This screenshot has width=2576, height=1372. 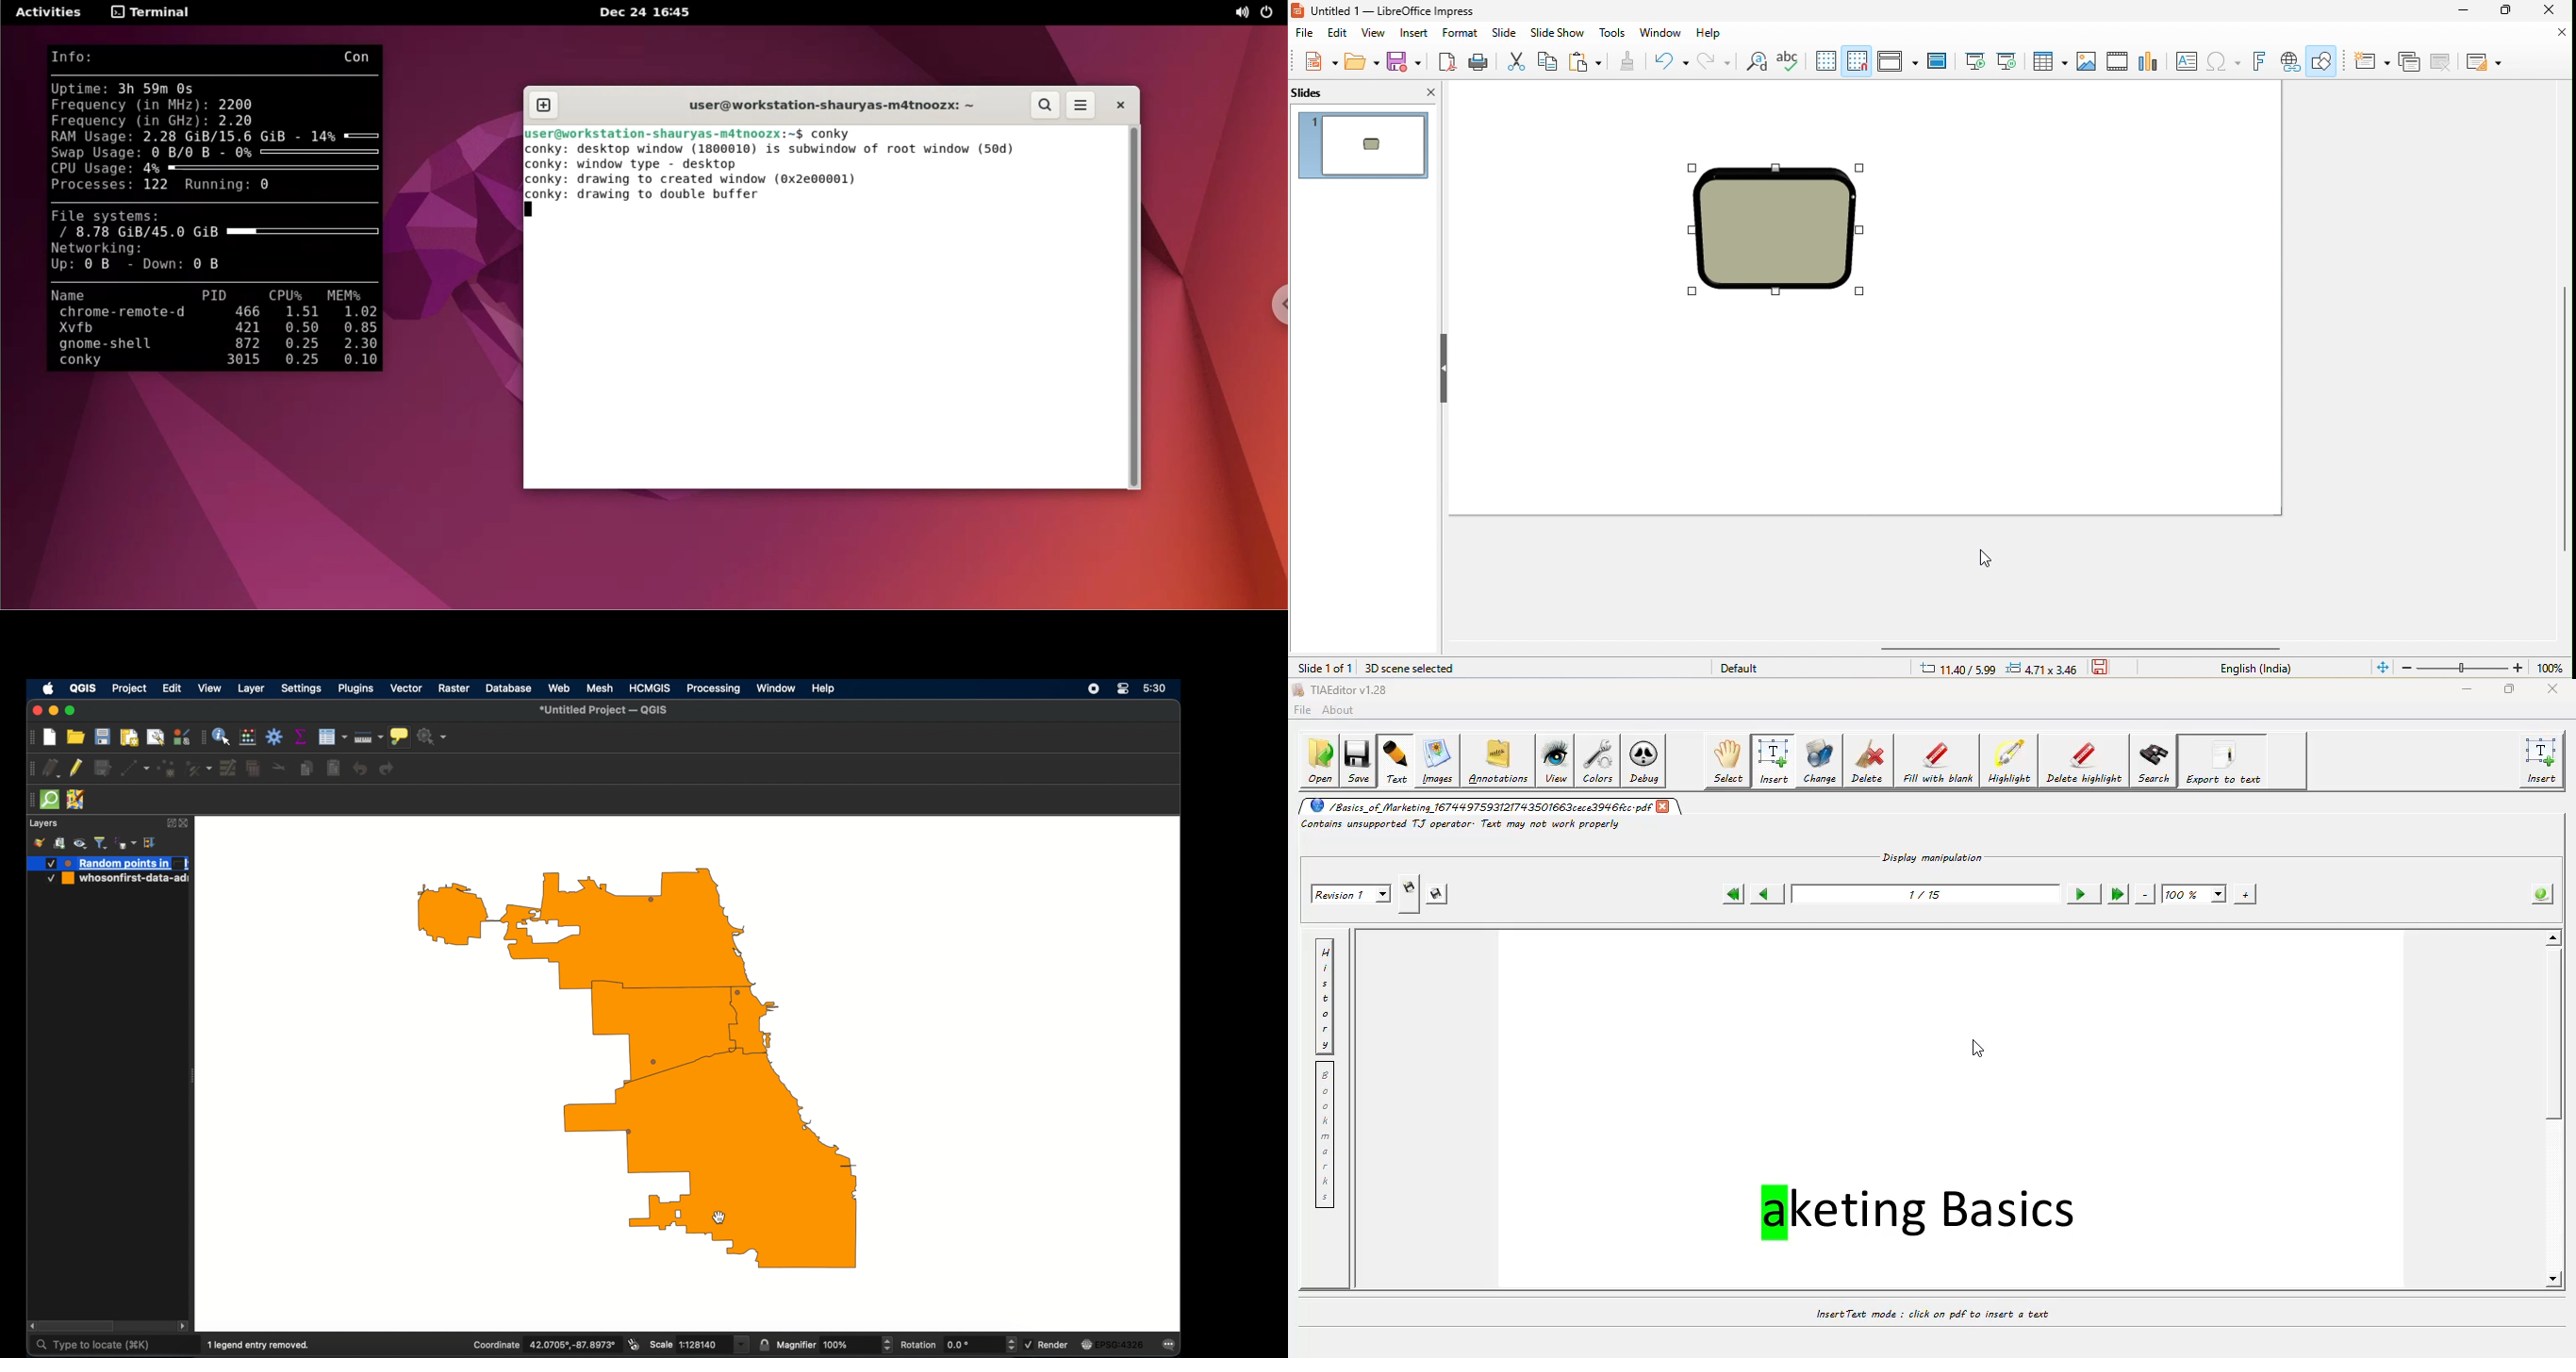 What do you see at coordinates (628, 1132) in the screenshot?
I see `random point` at bounding box center [628, 1132].